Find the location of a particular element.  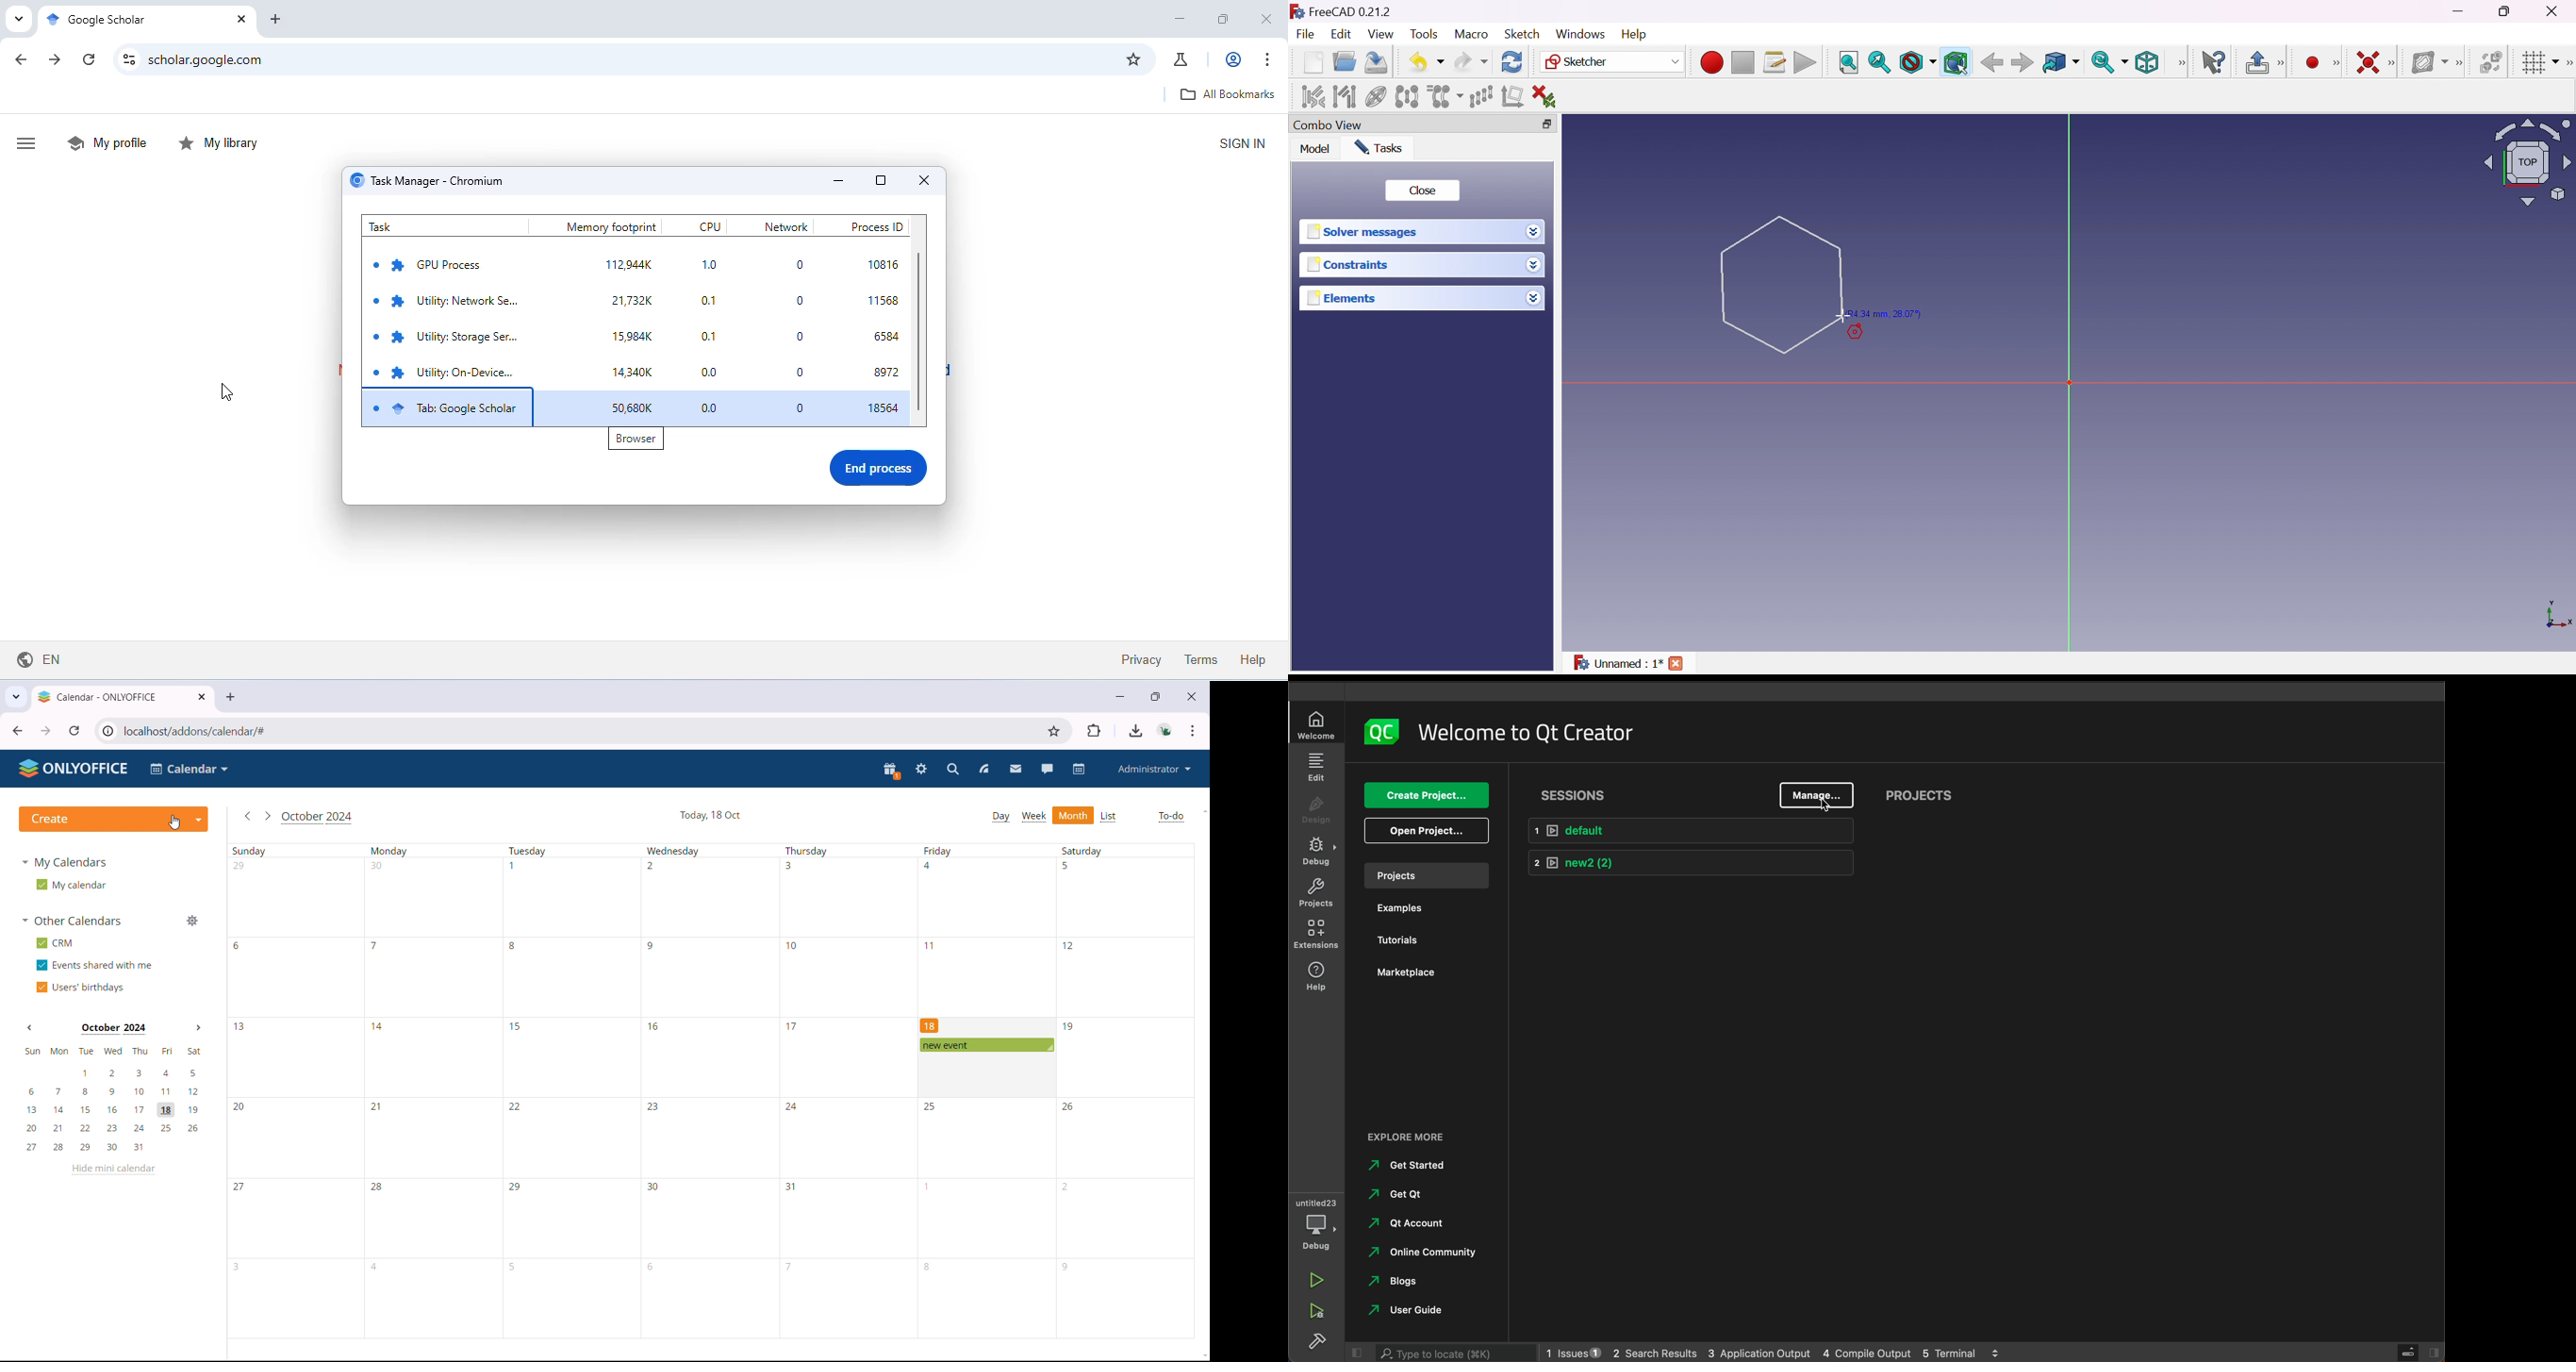

Utility on-Device model service is located at coordinates (446, 371).